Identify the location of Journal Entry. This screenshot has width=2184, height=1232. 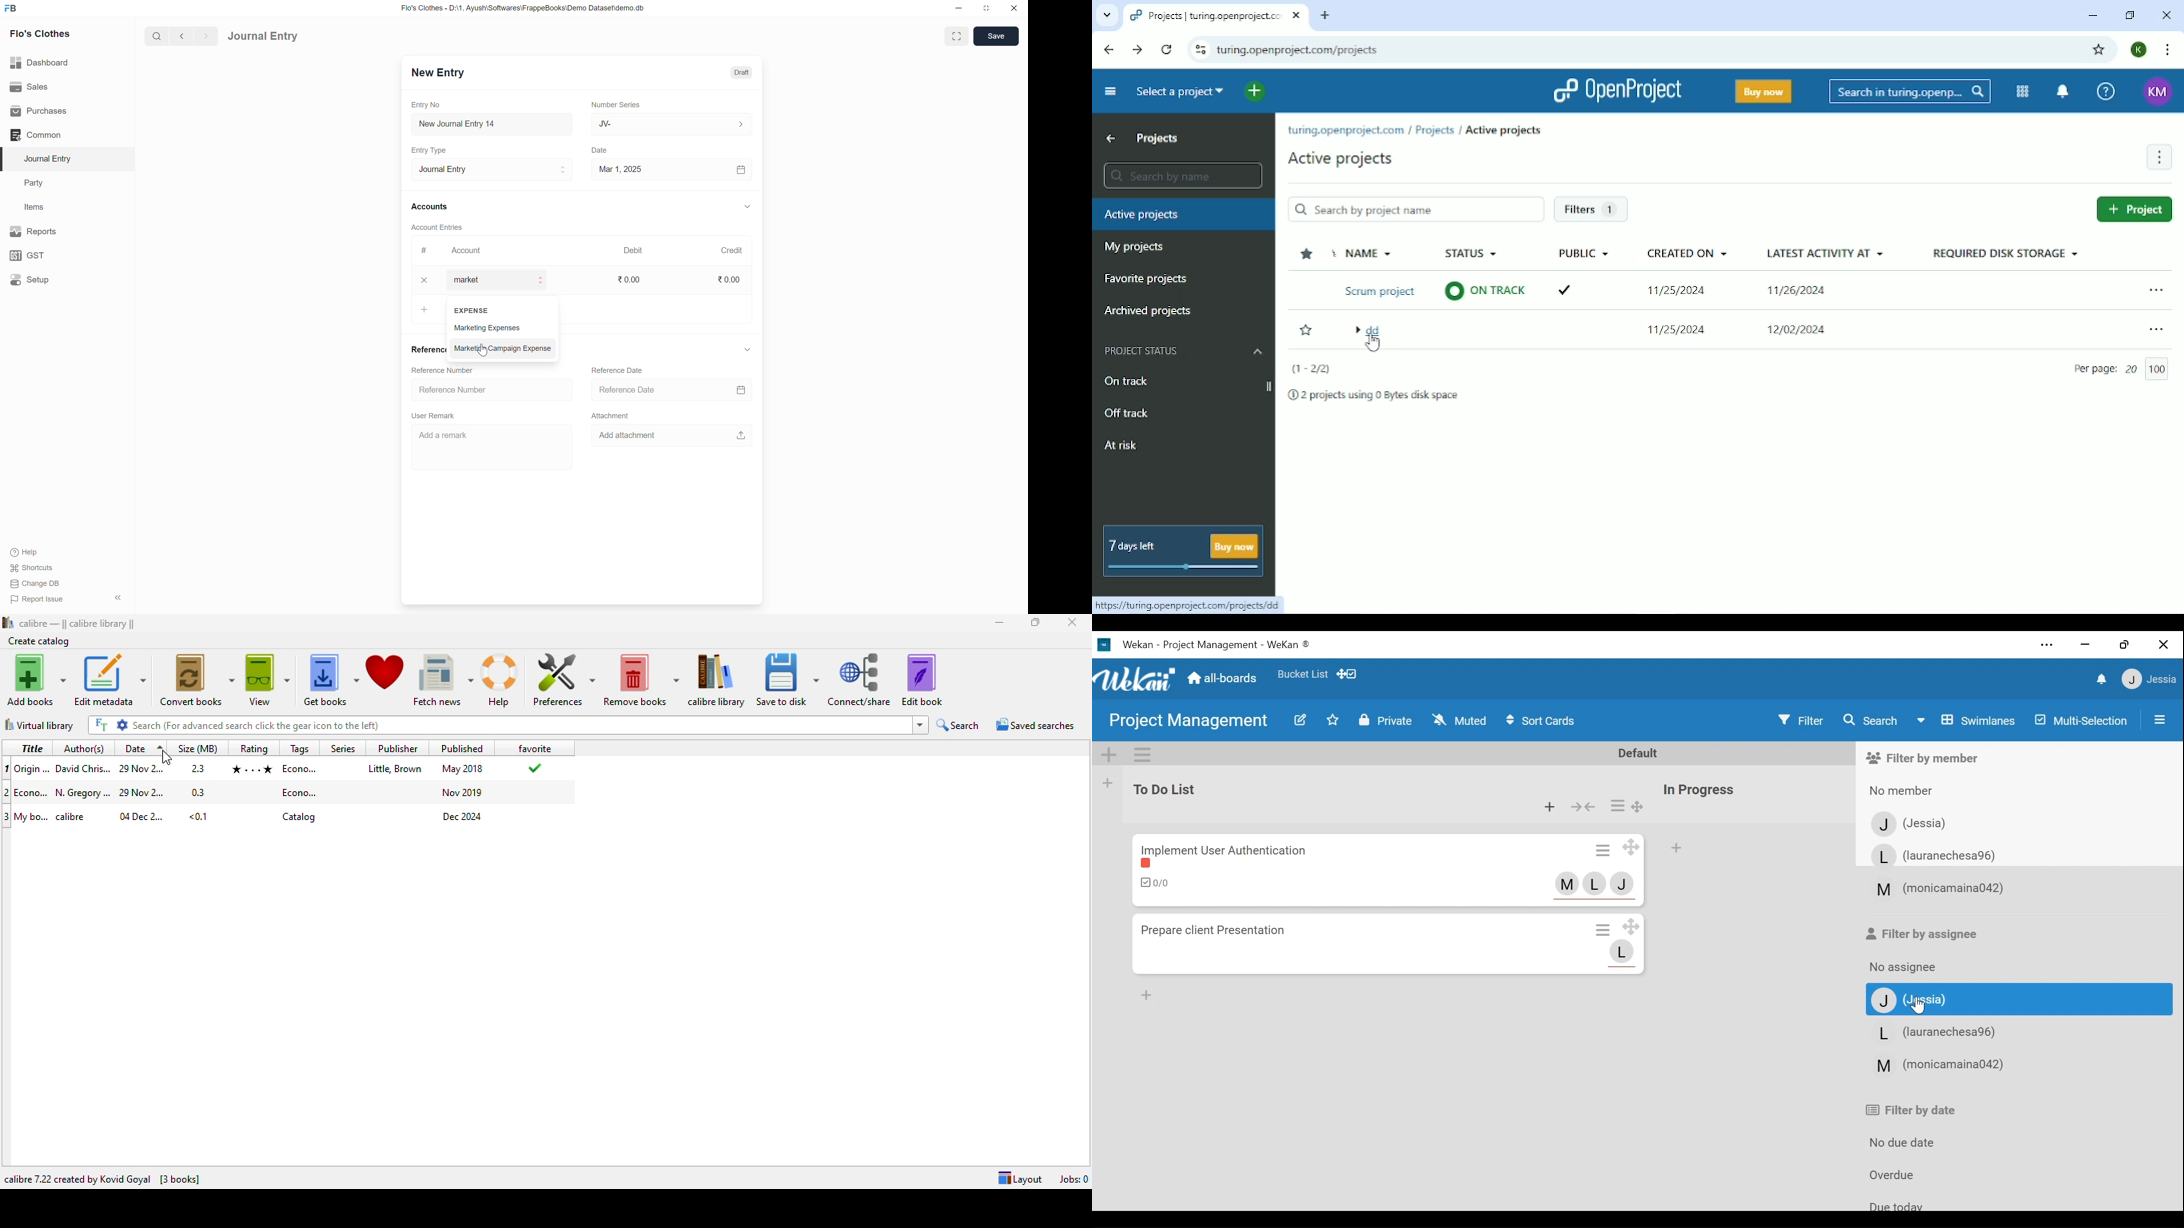
(492, 169).